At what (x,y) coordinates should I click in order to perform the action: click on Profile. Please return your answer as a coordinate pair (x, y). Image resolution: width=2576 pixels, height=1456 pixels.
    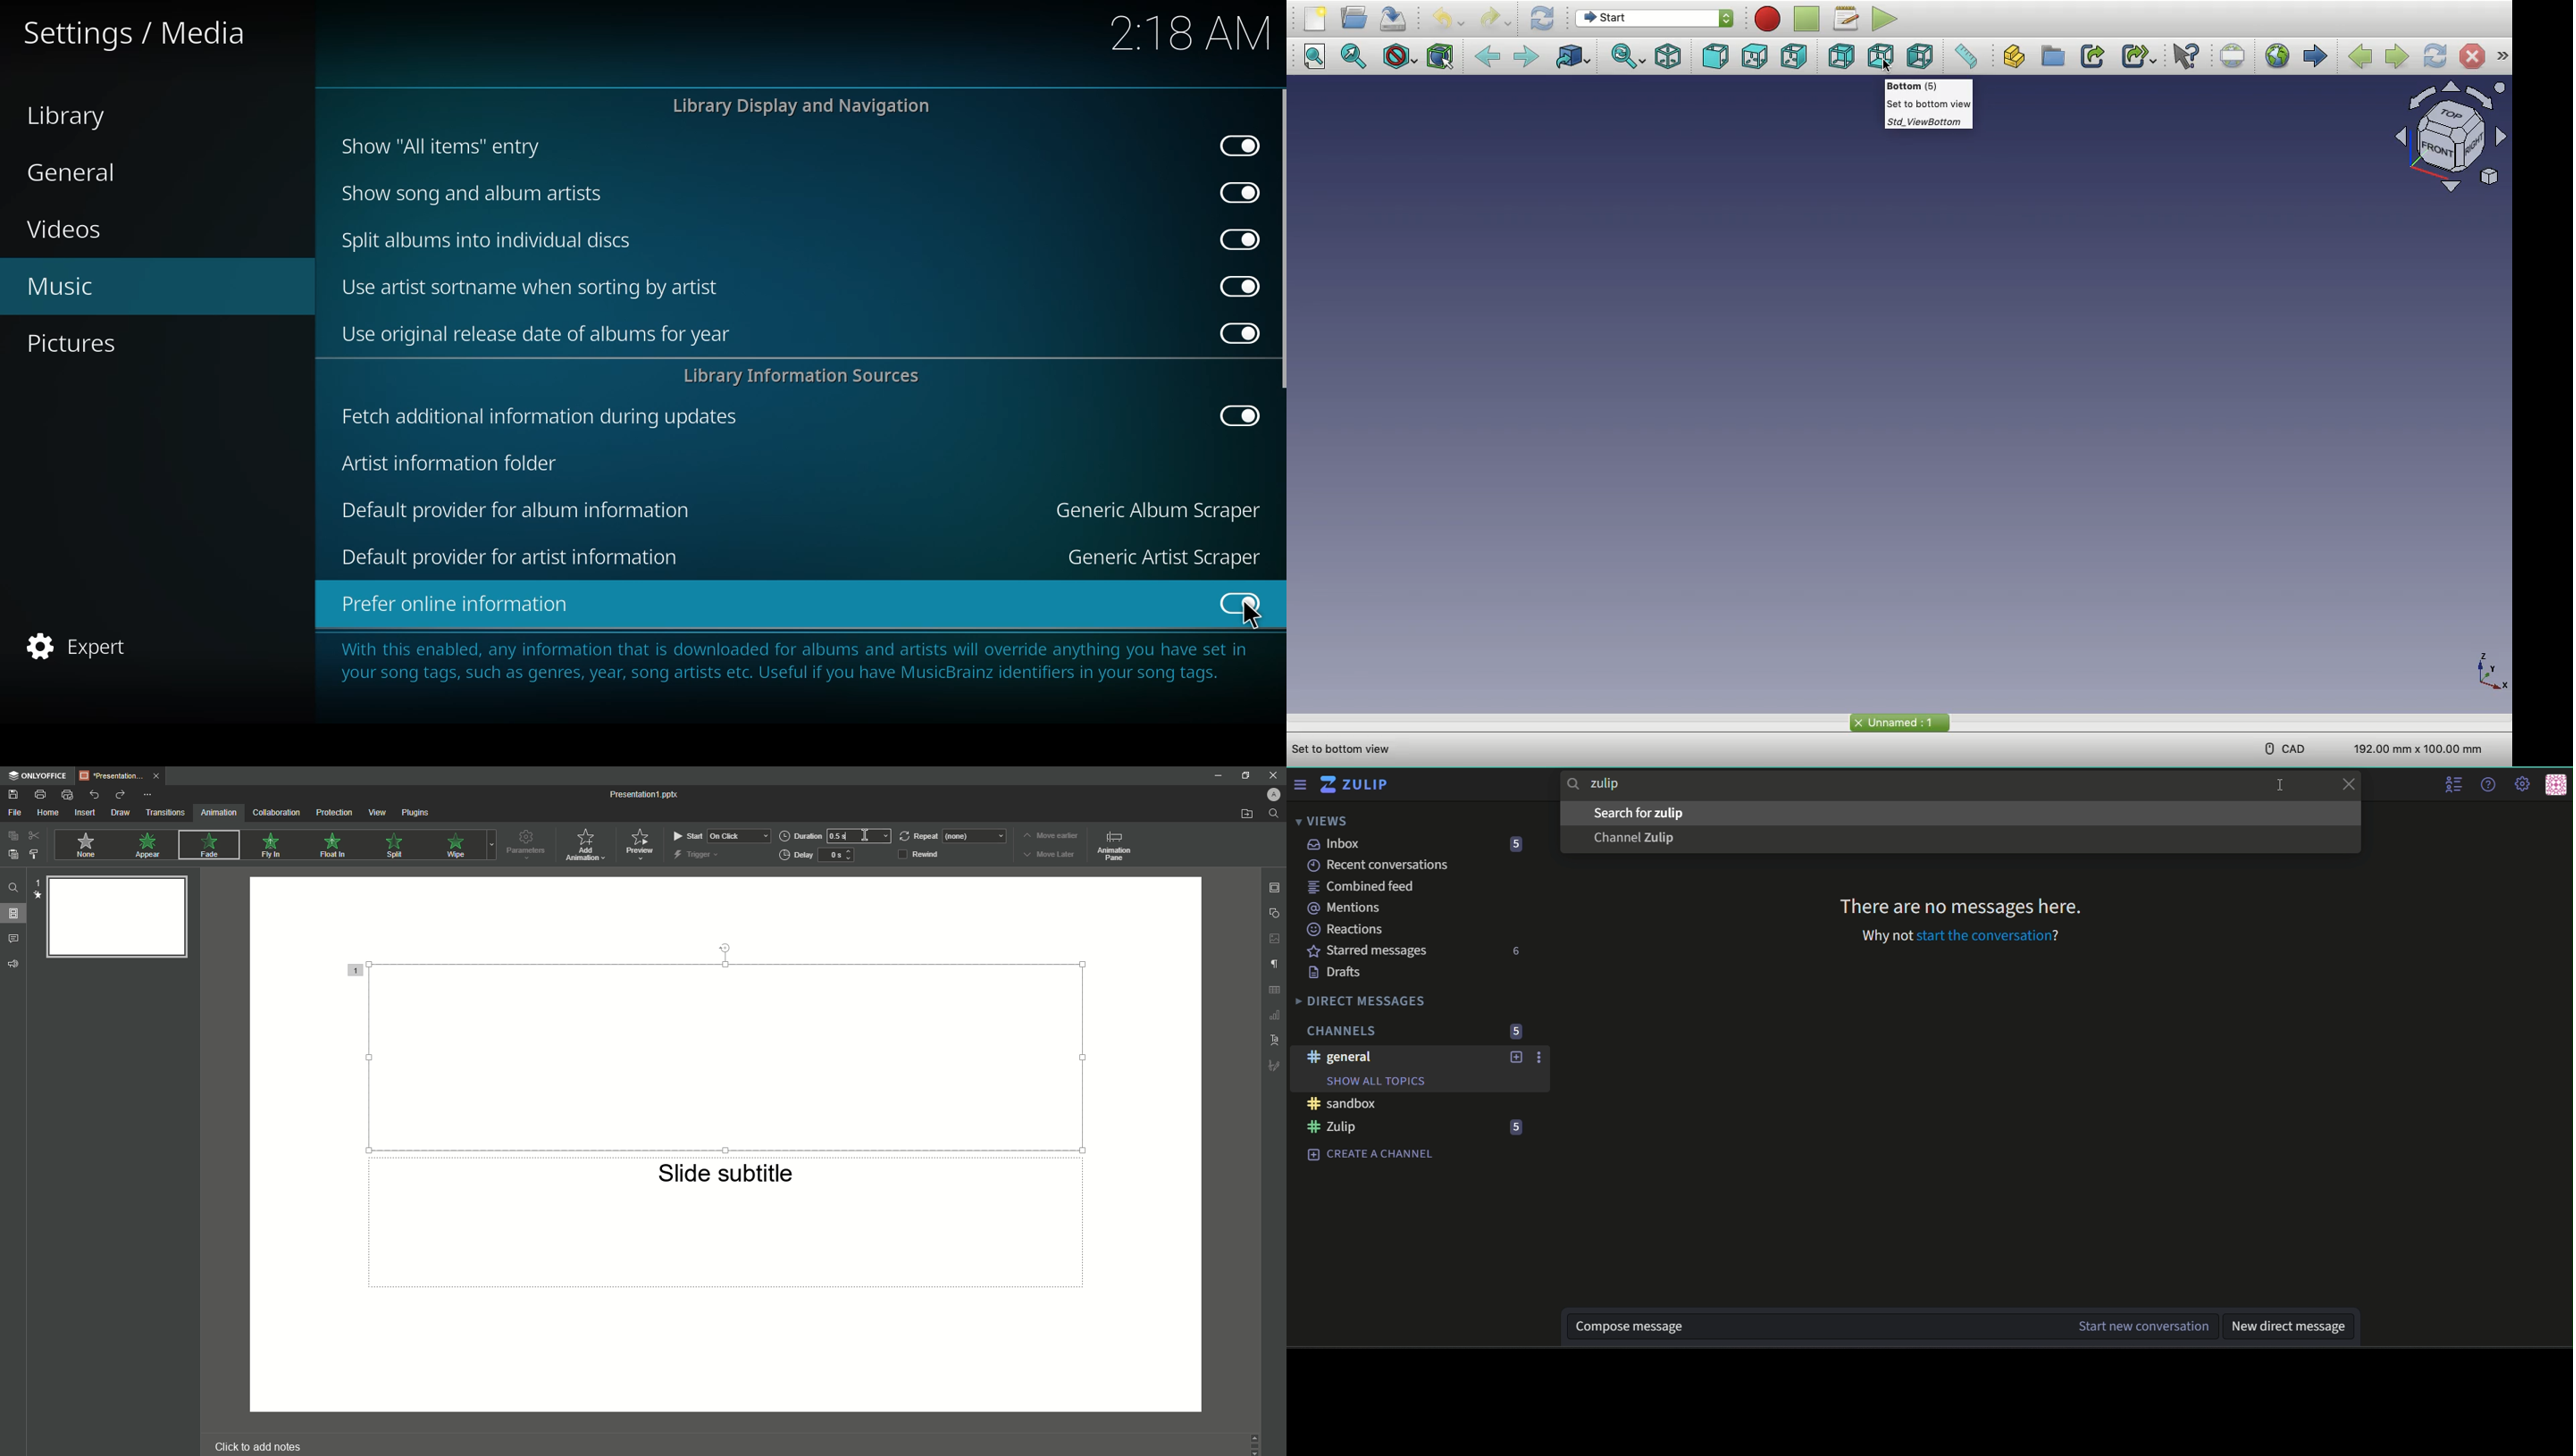
    Looking at the image, I should click on (1272, 795).